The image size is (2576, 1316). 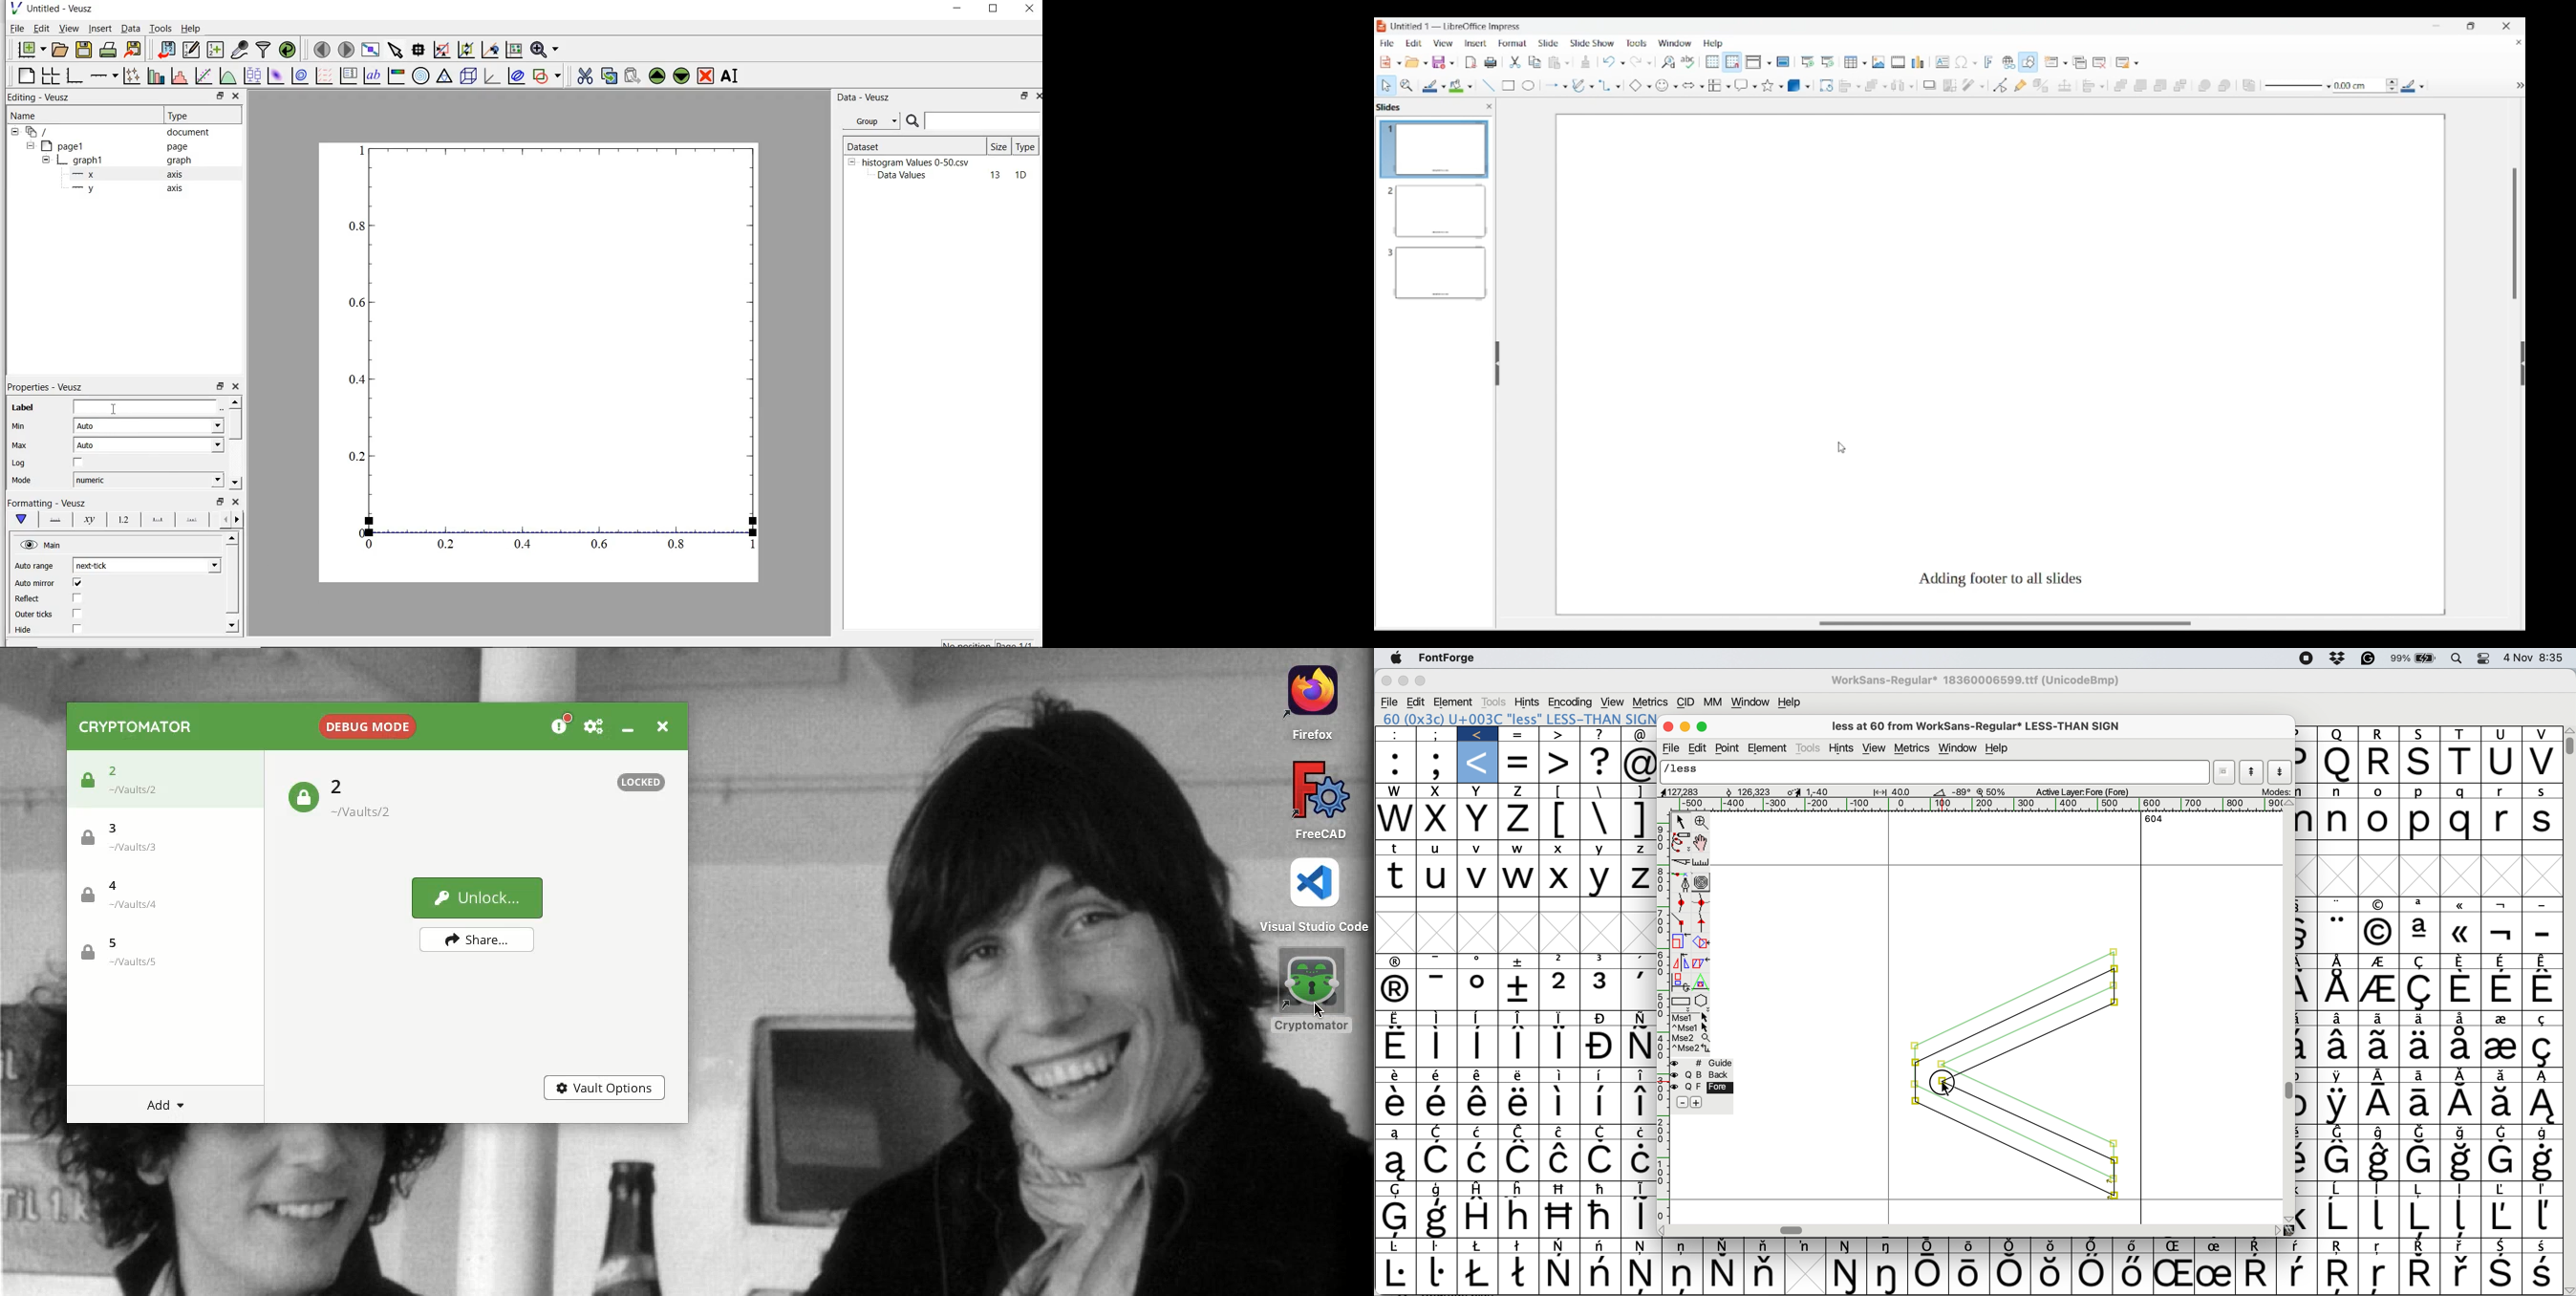 I want to click on Symbol, so click(x=2420, y=933).